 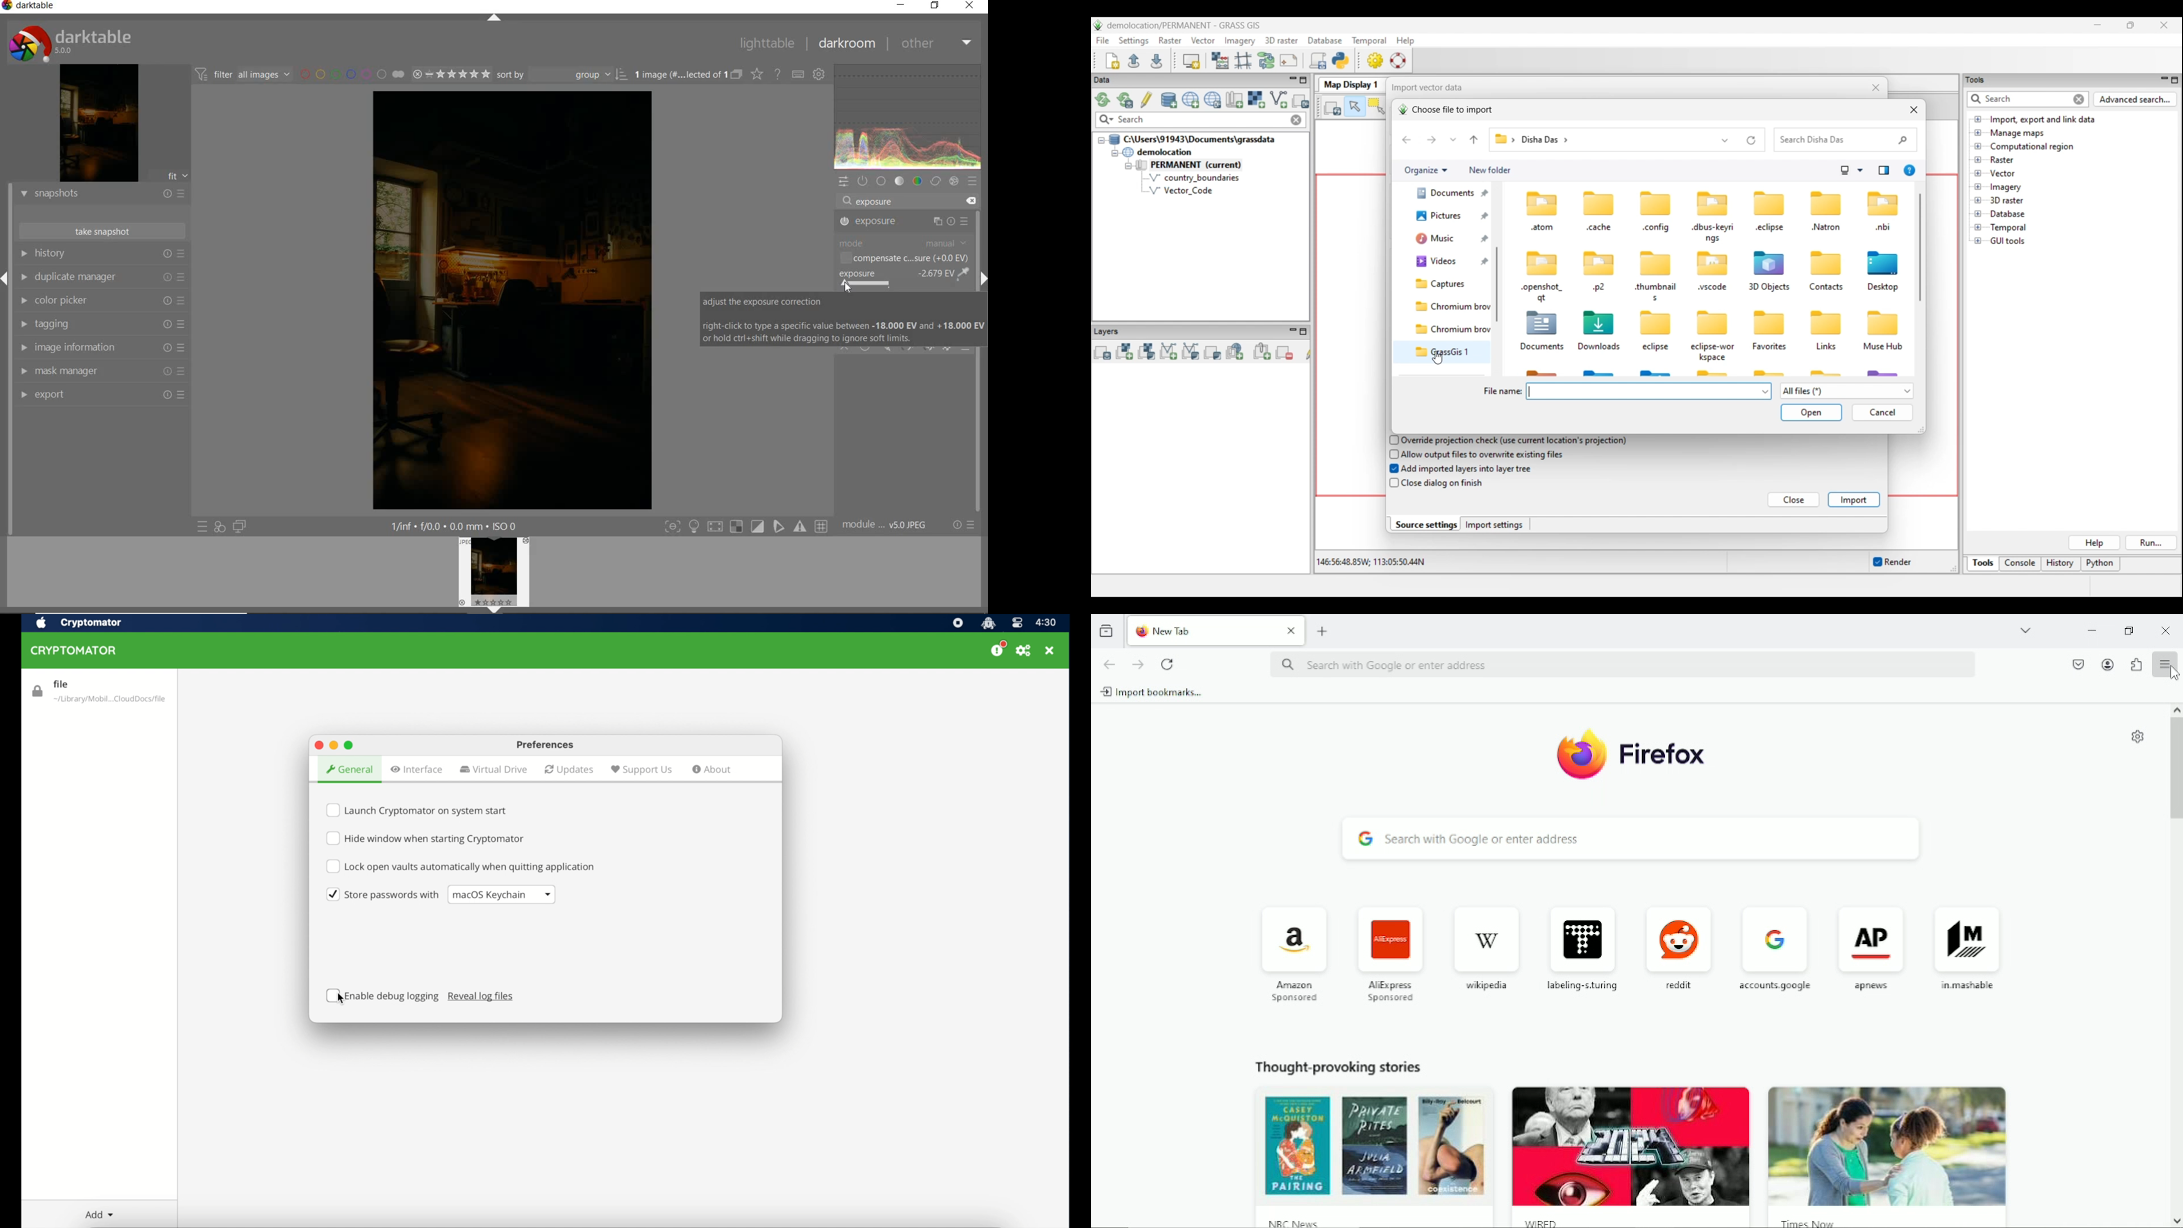 I want to click on about, so click(x=713, y=770).